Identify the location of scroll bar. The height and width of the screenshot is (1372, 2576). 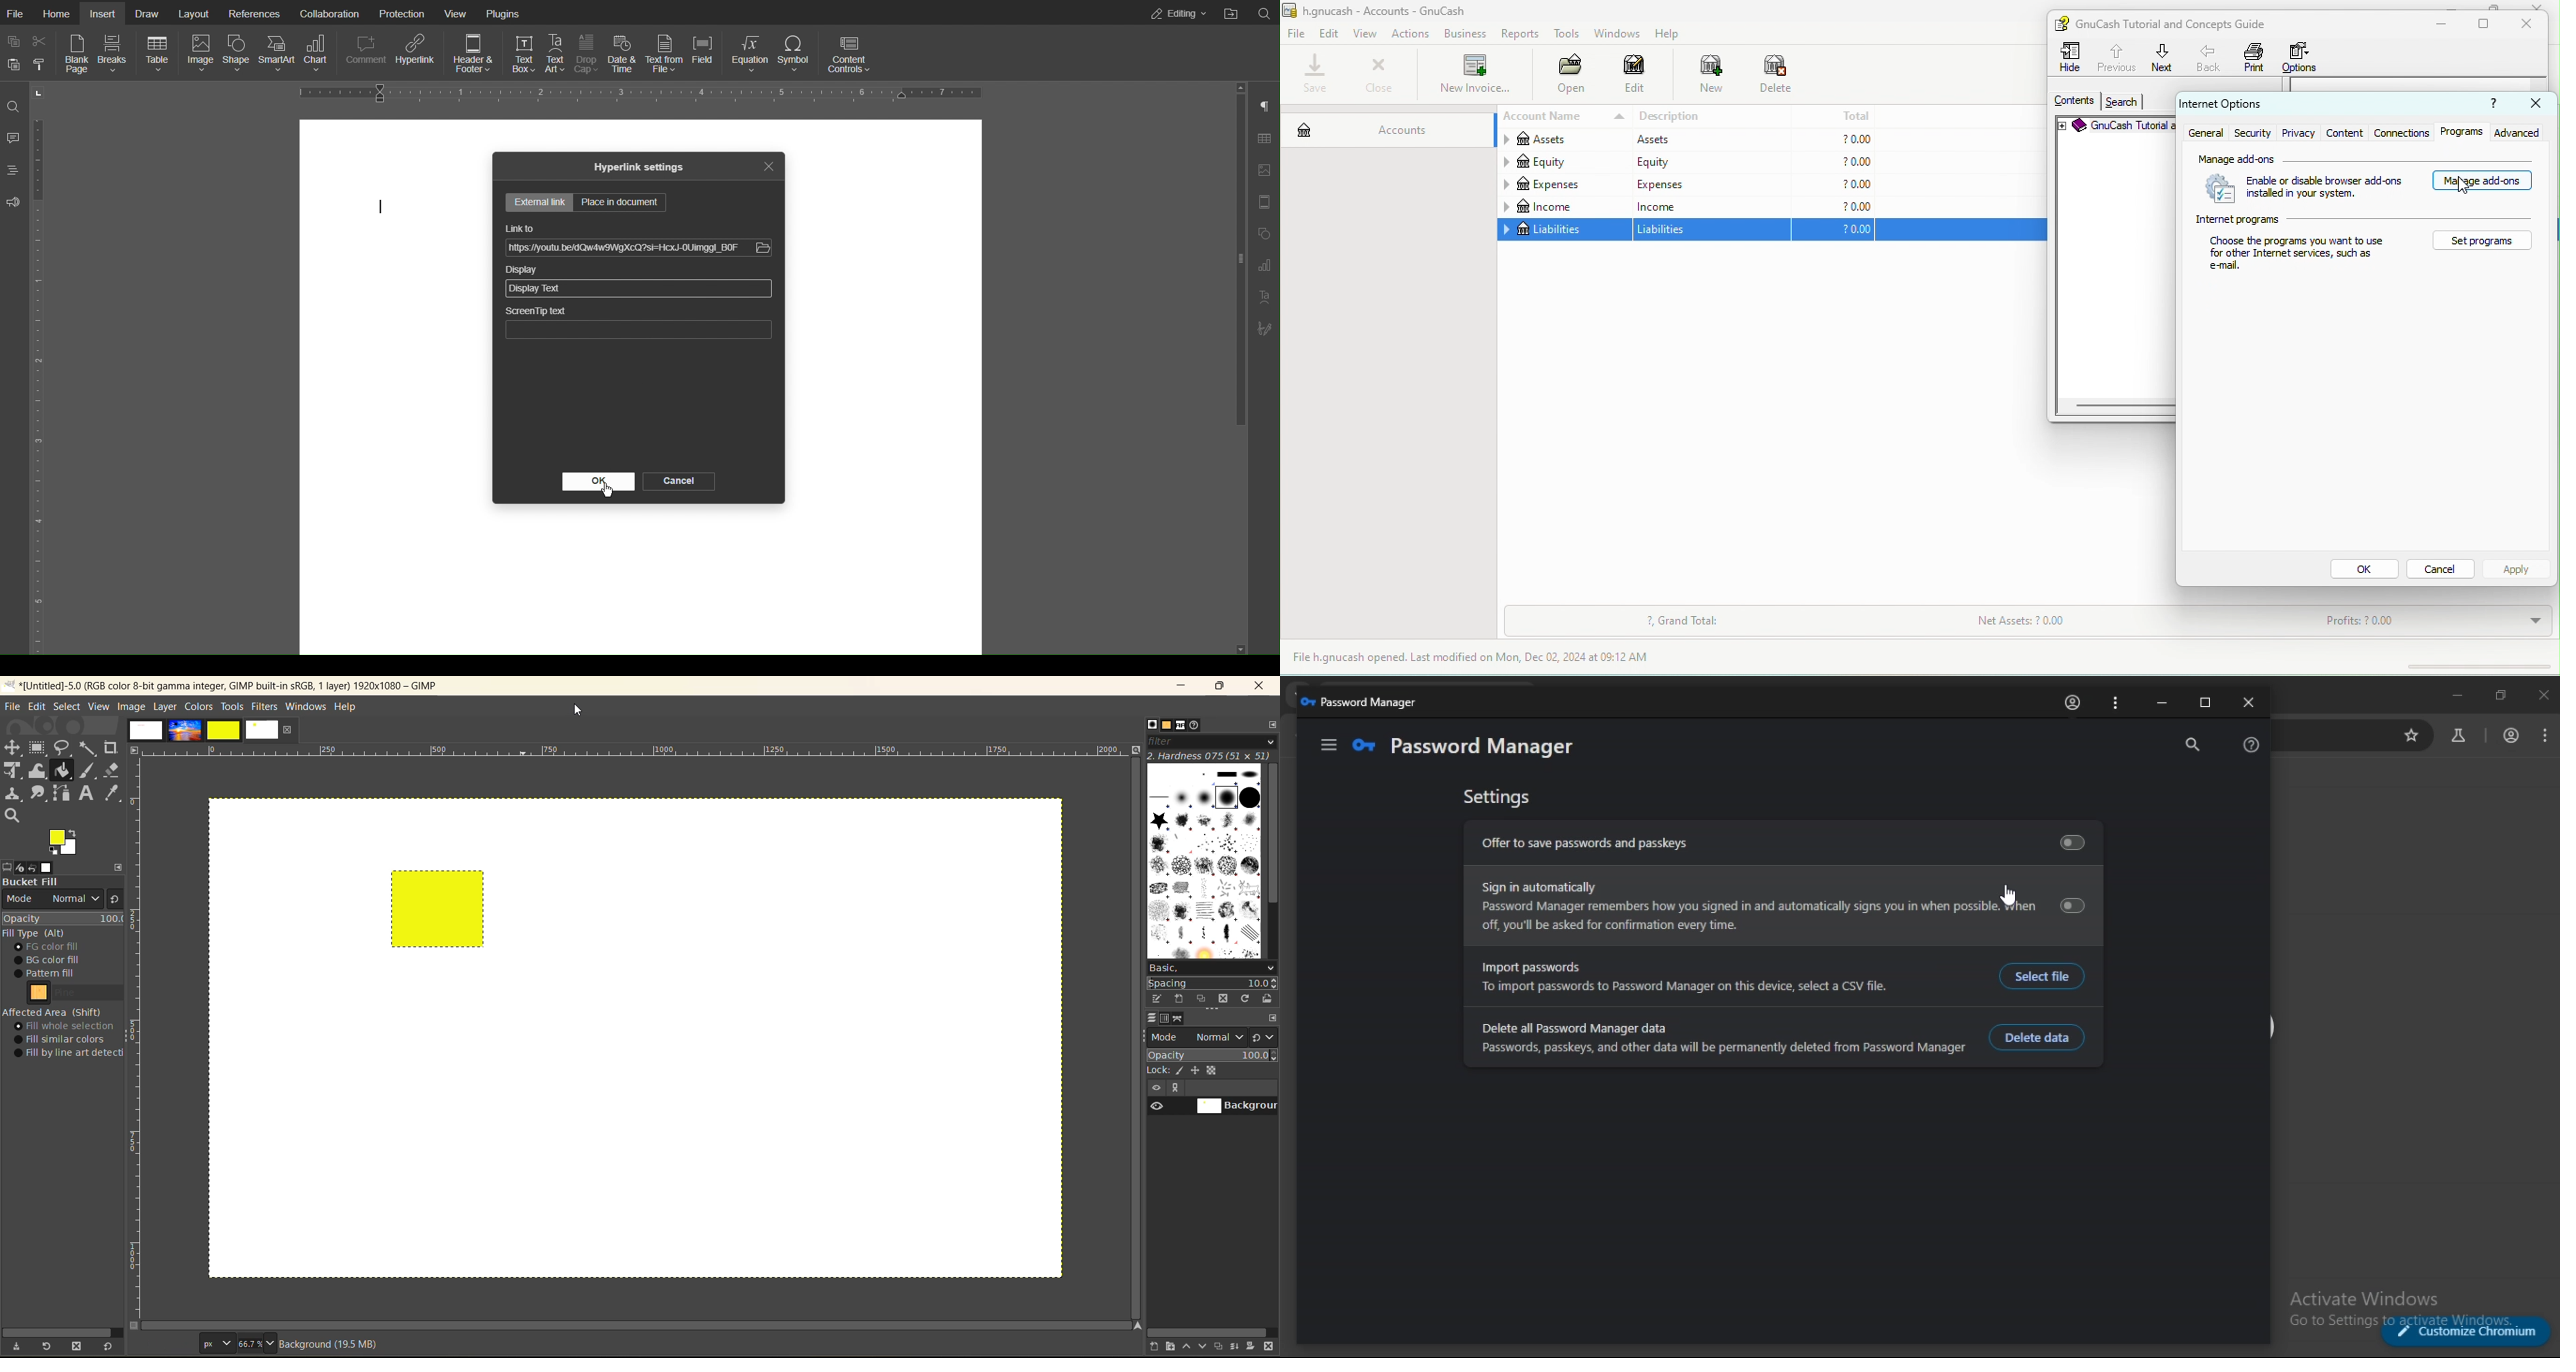
(639, 1326).